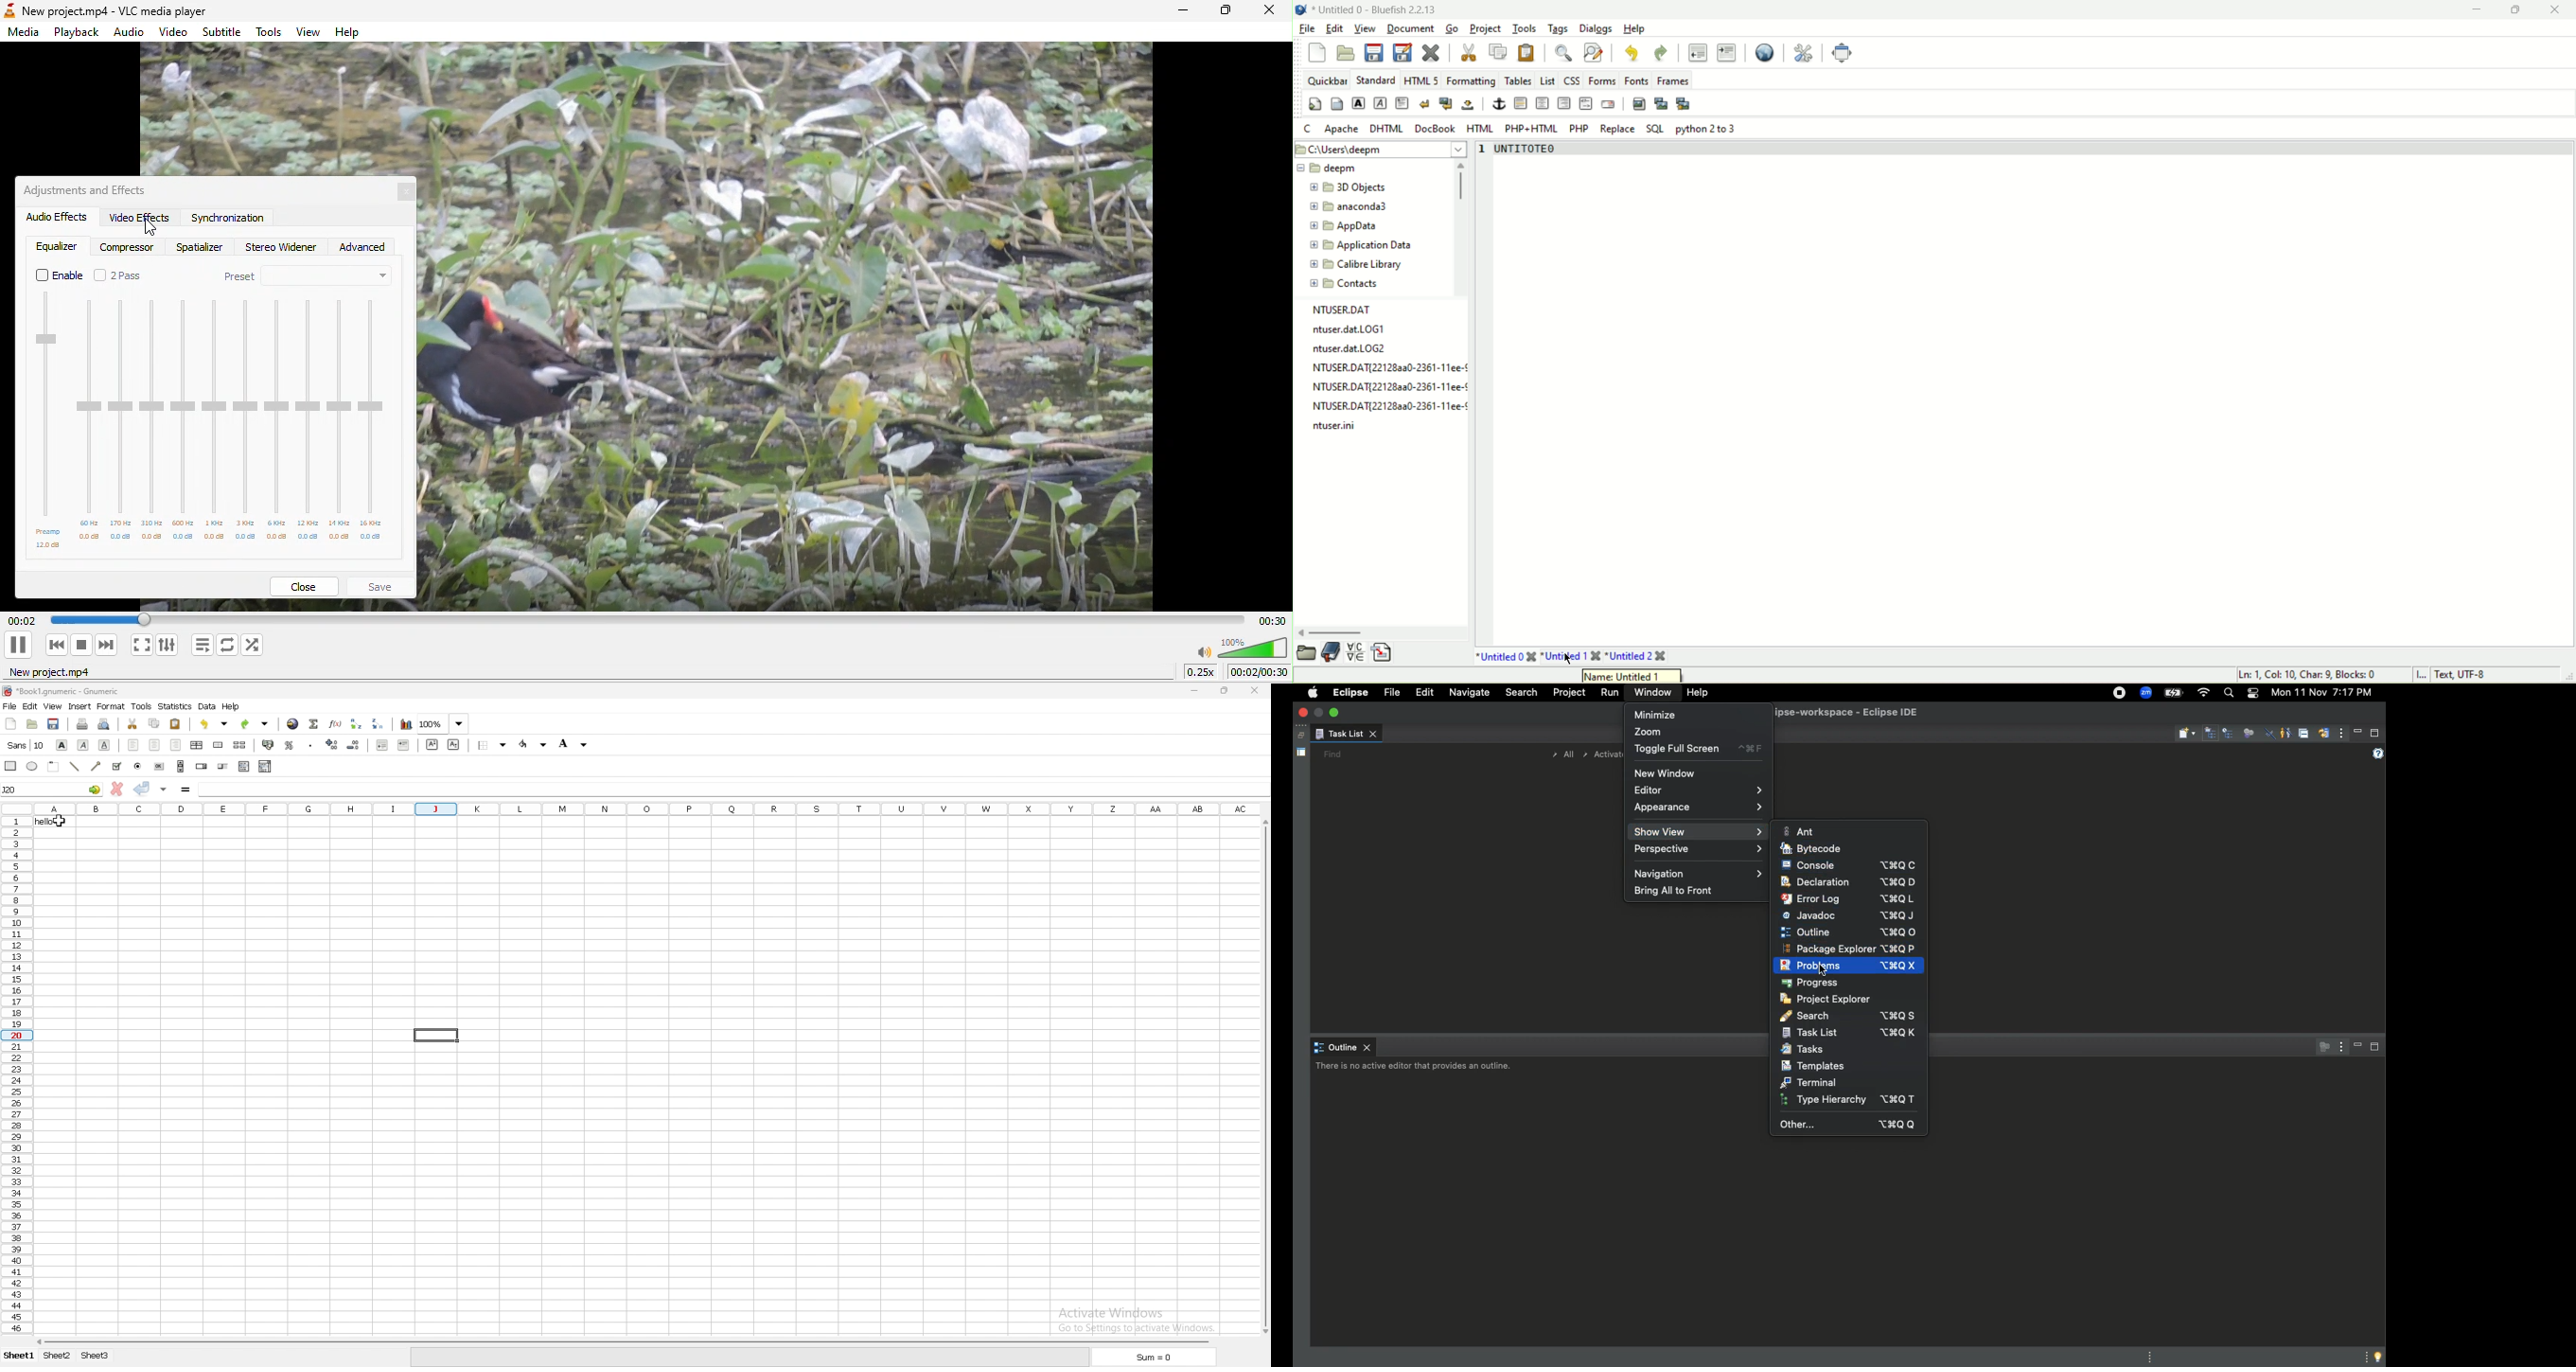 The height and width of the screenshot is (1372, 2576). What do you see at coordinates (1470, 694) in the screenshot?
I see `Navigate` at bounding box center [1470, 694].